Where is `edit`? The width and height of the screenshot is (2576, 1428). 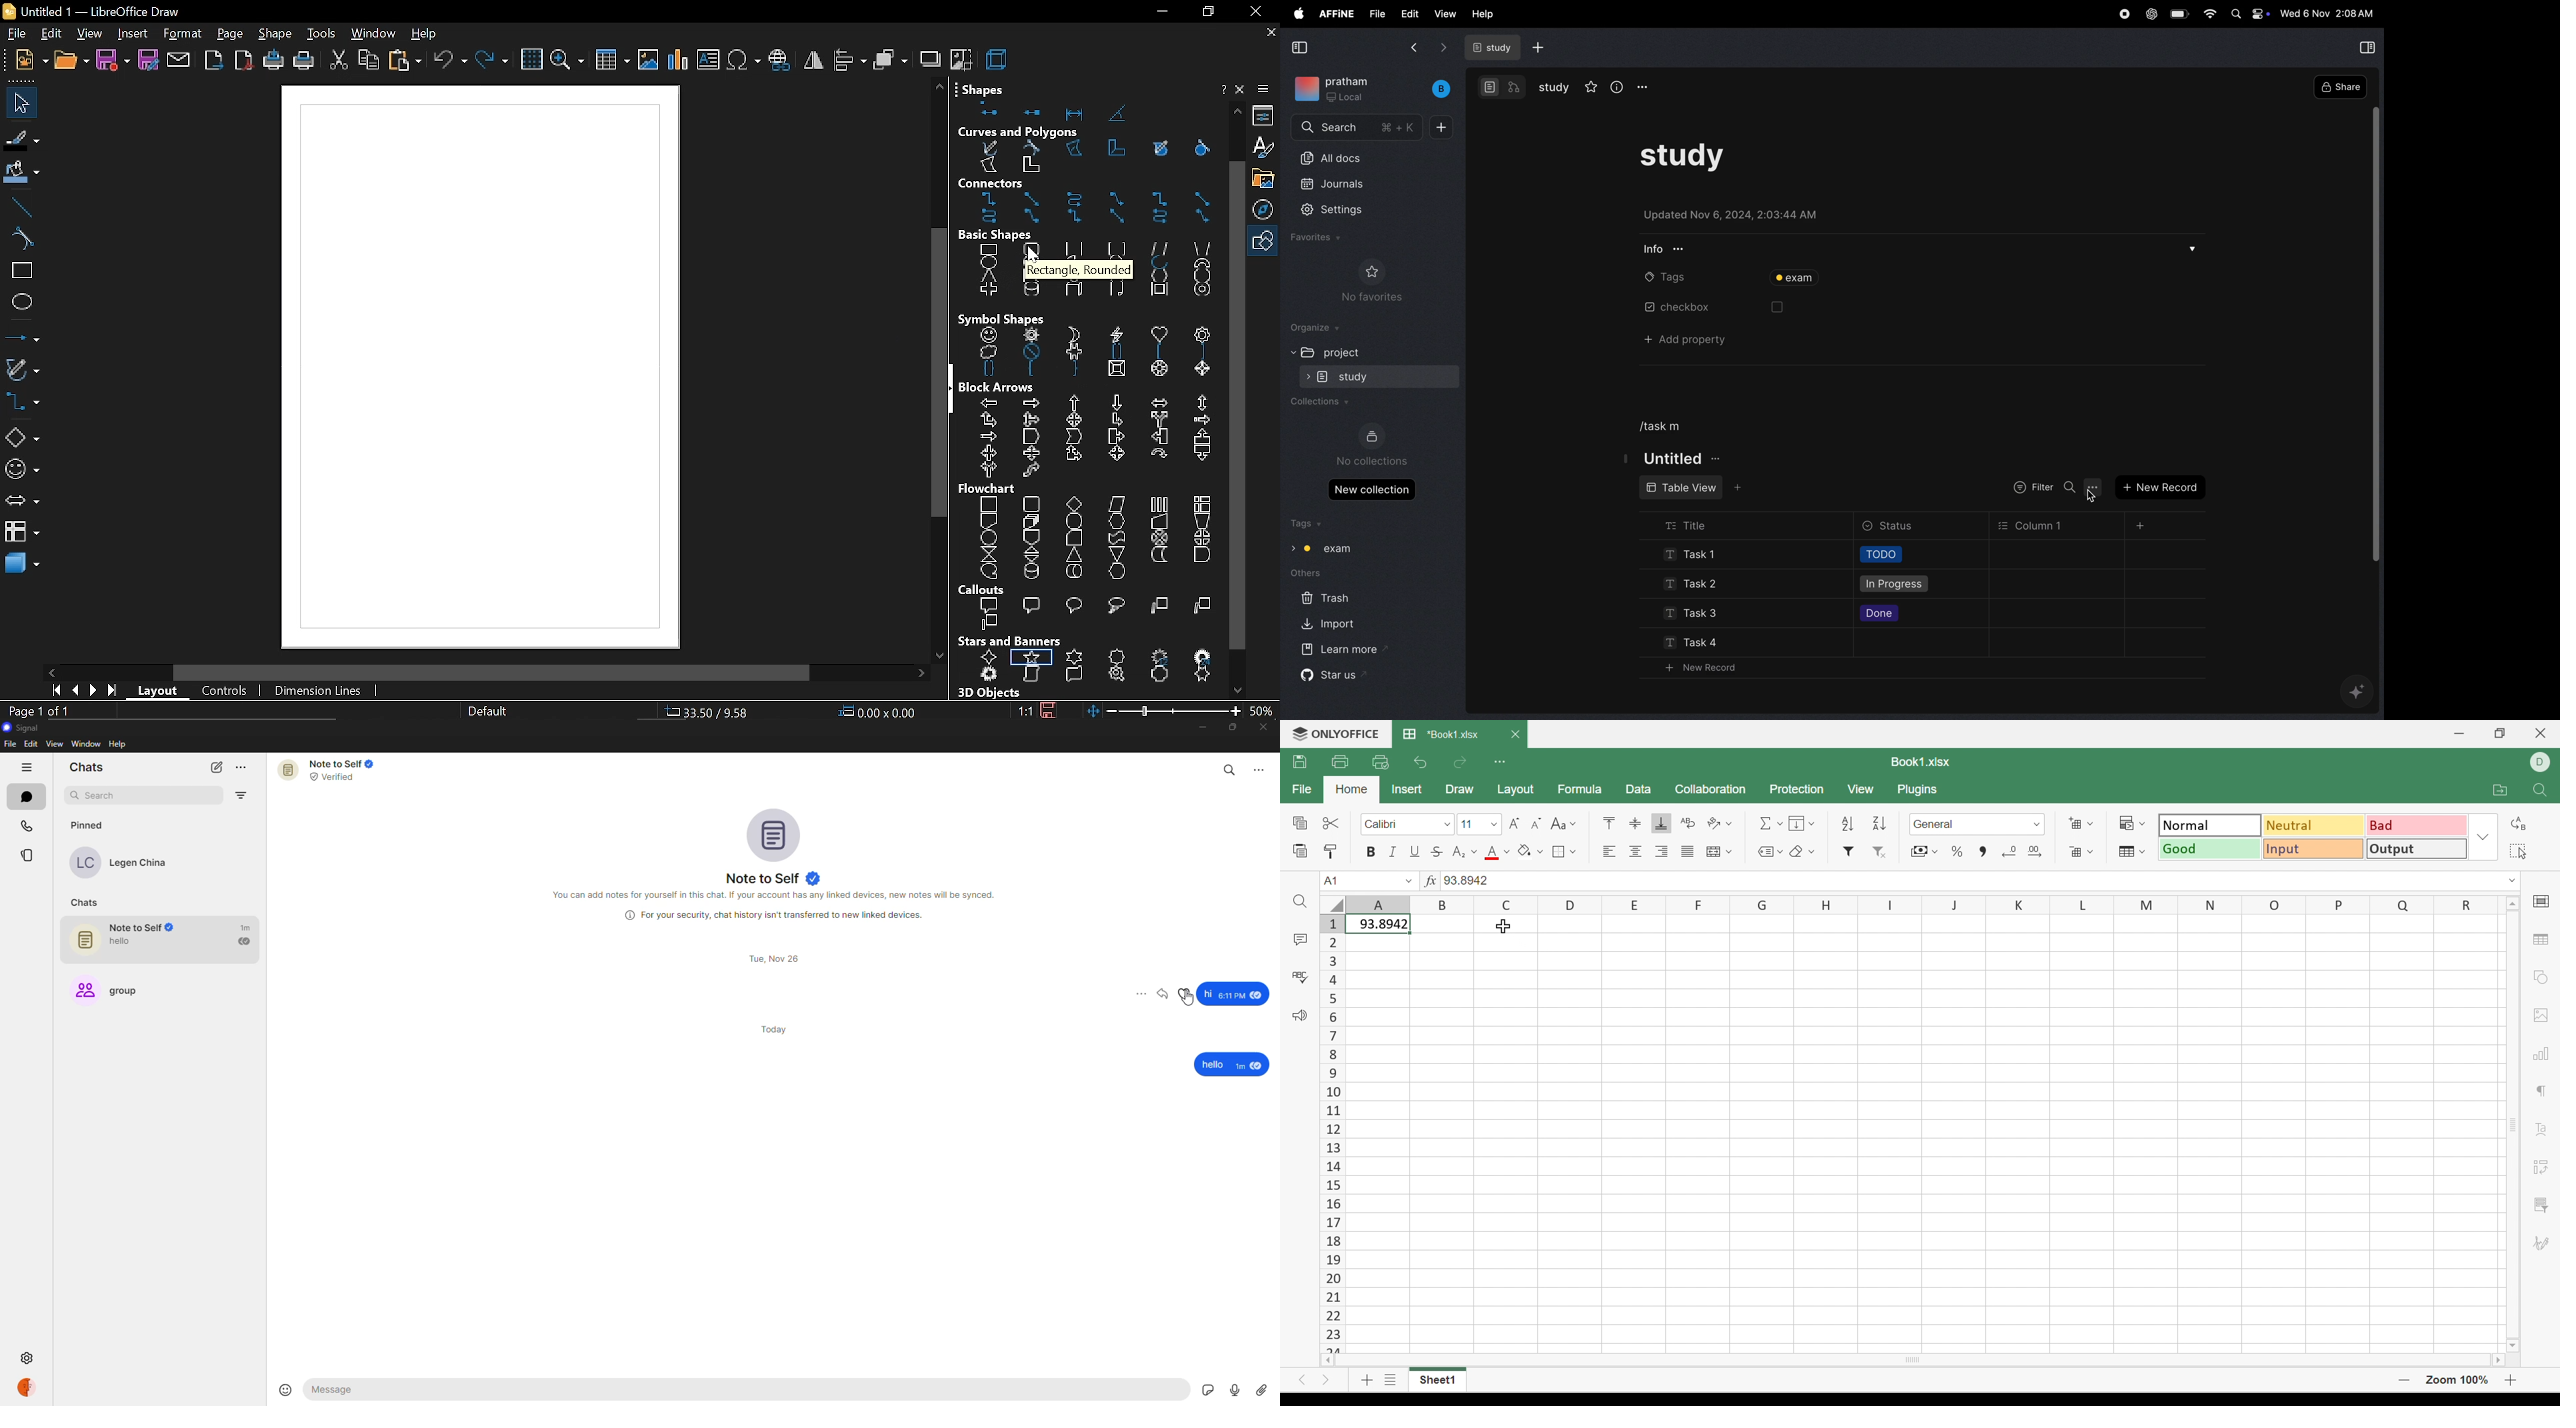 edit is located at coordinates (31, 744).